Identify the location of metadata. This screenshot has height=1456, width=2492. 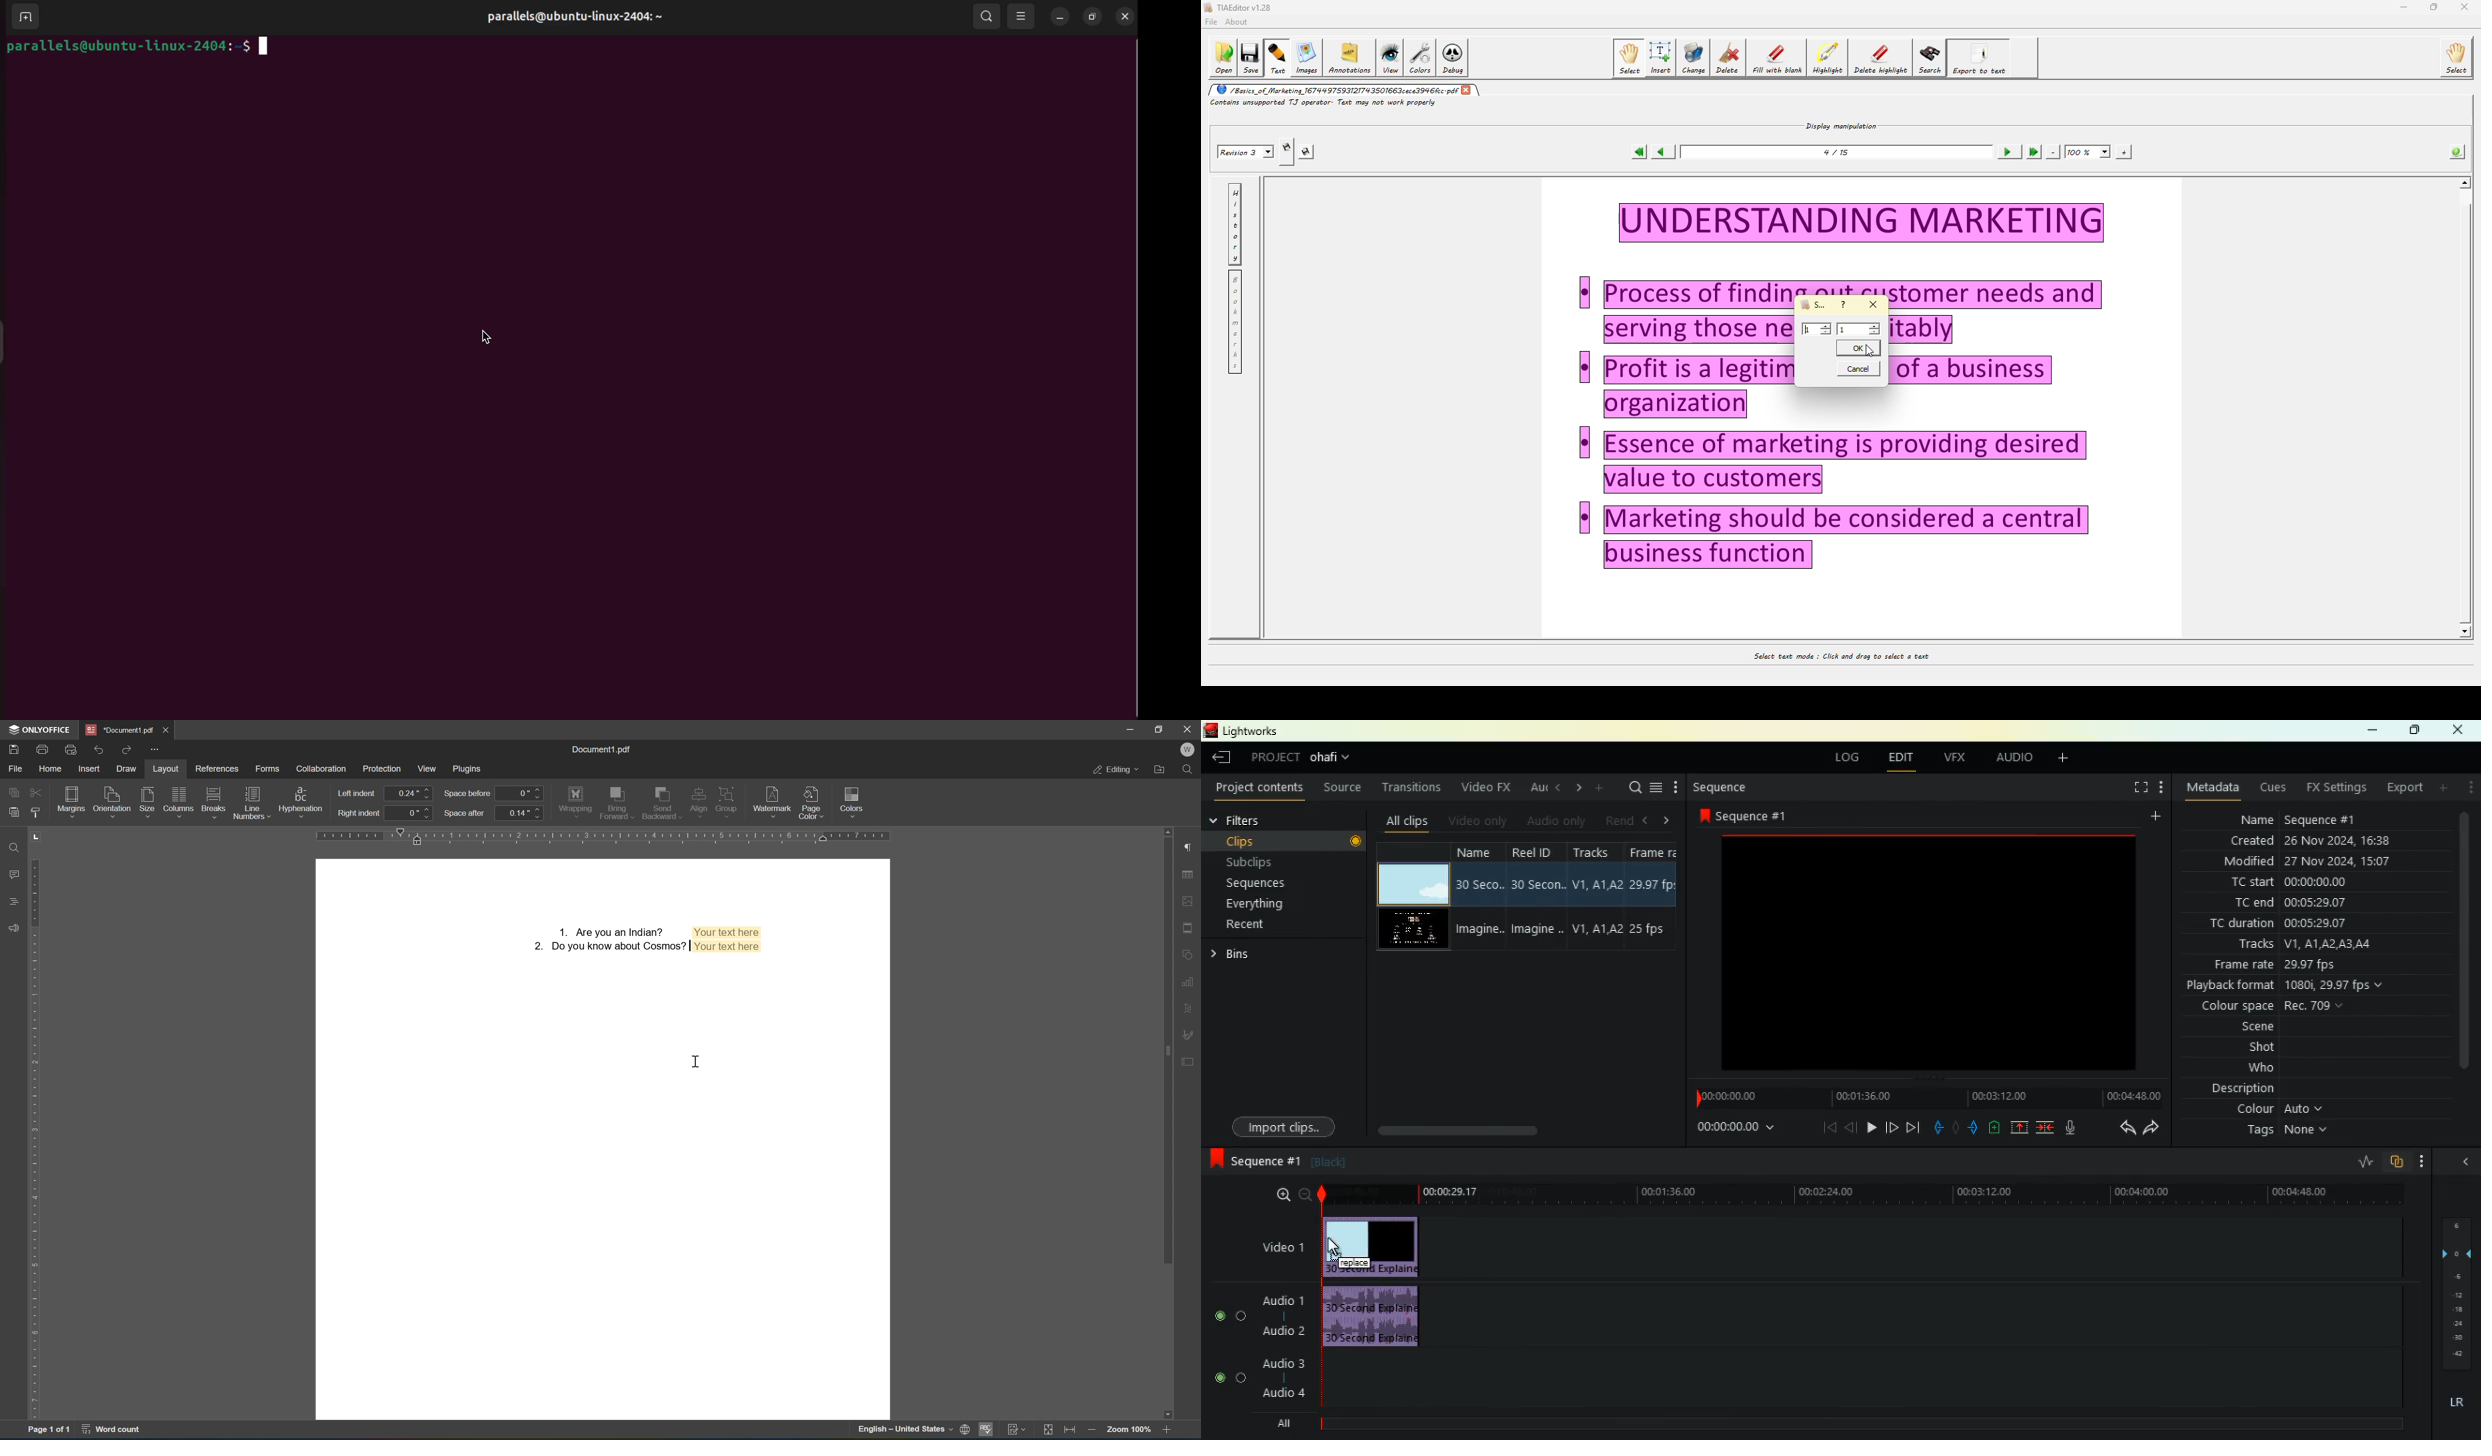
(2214, 785).